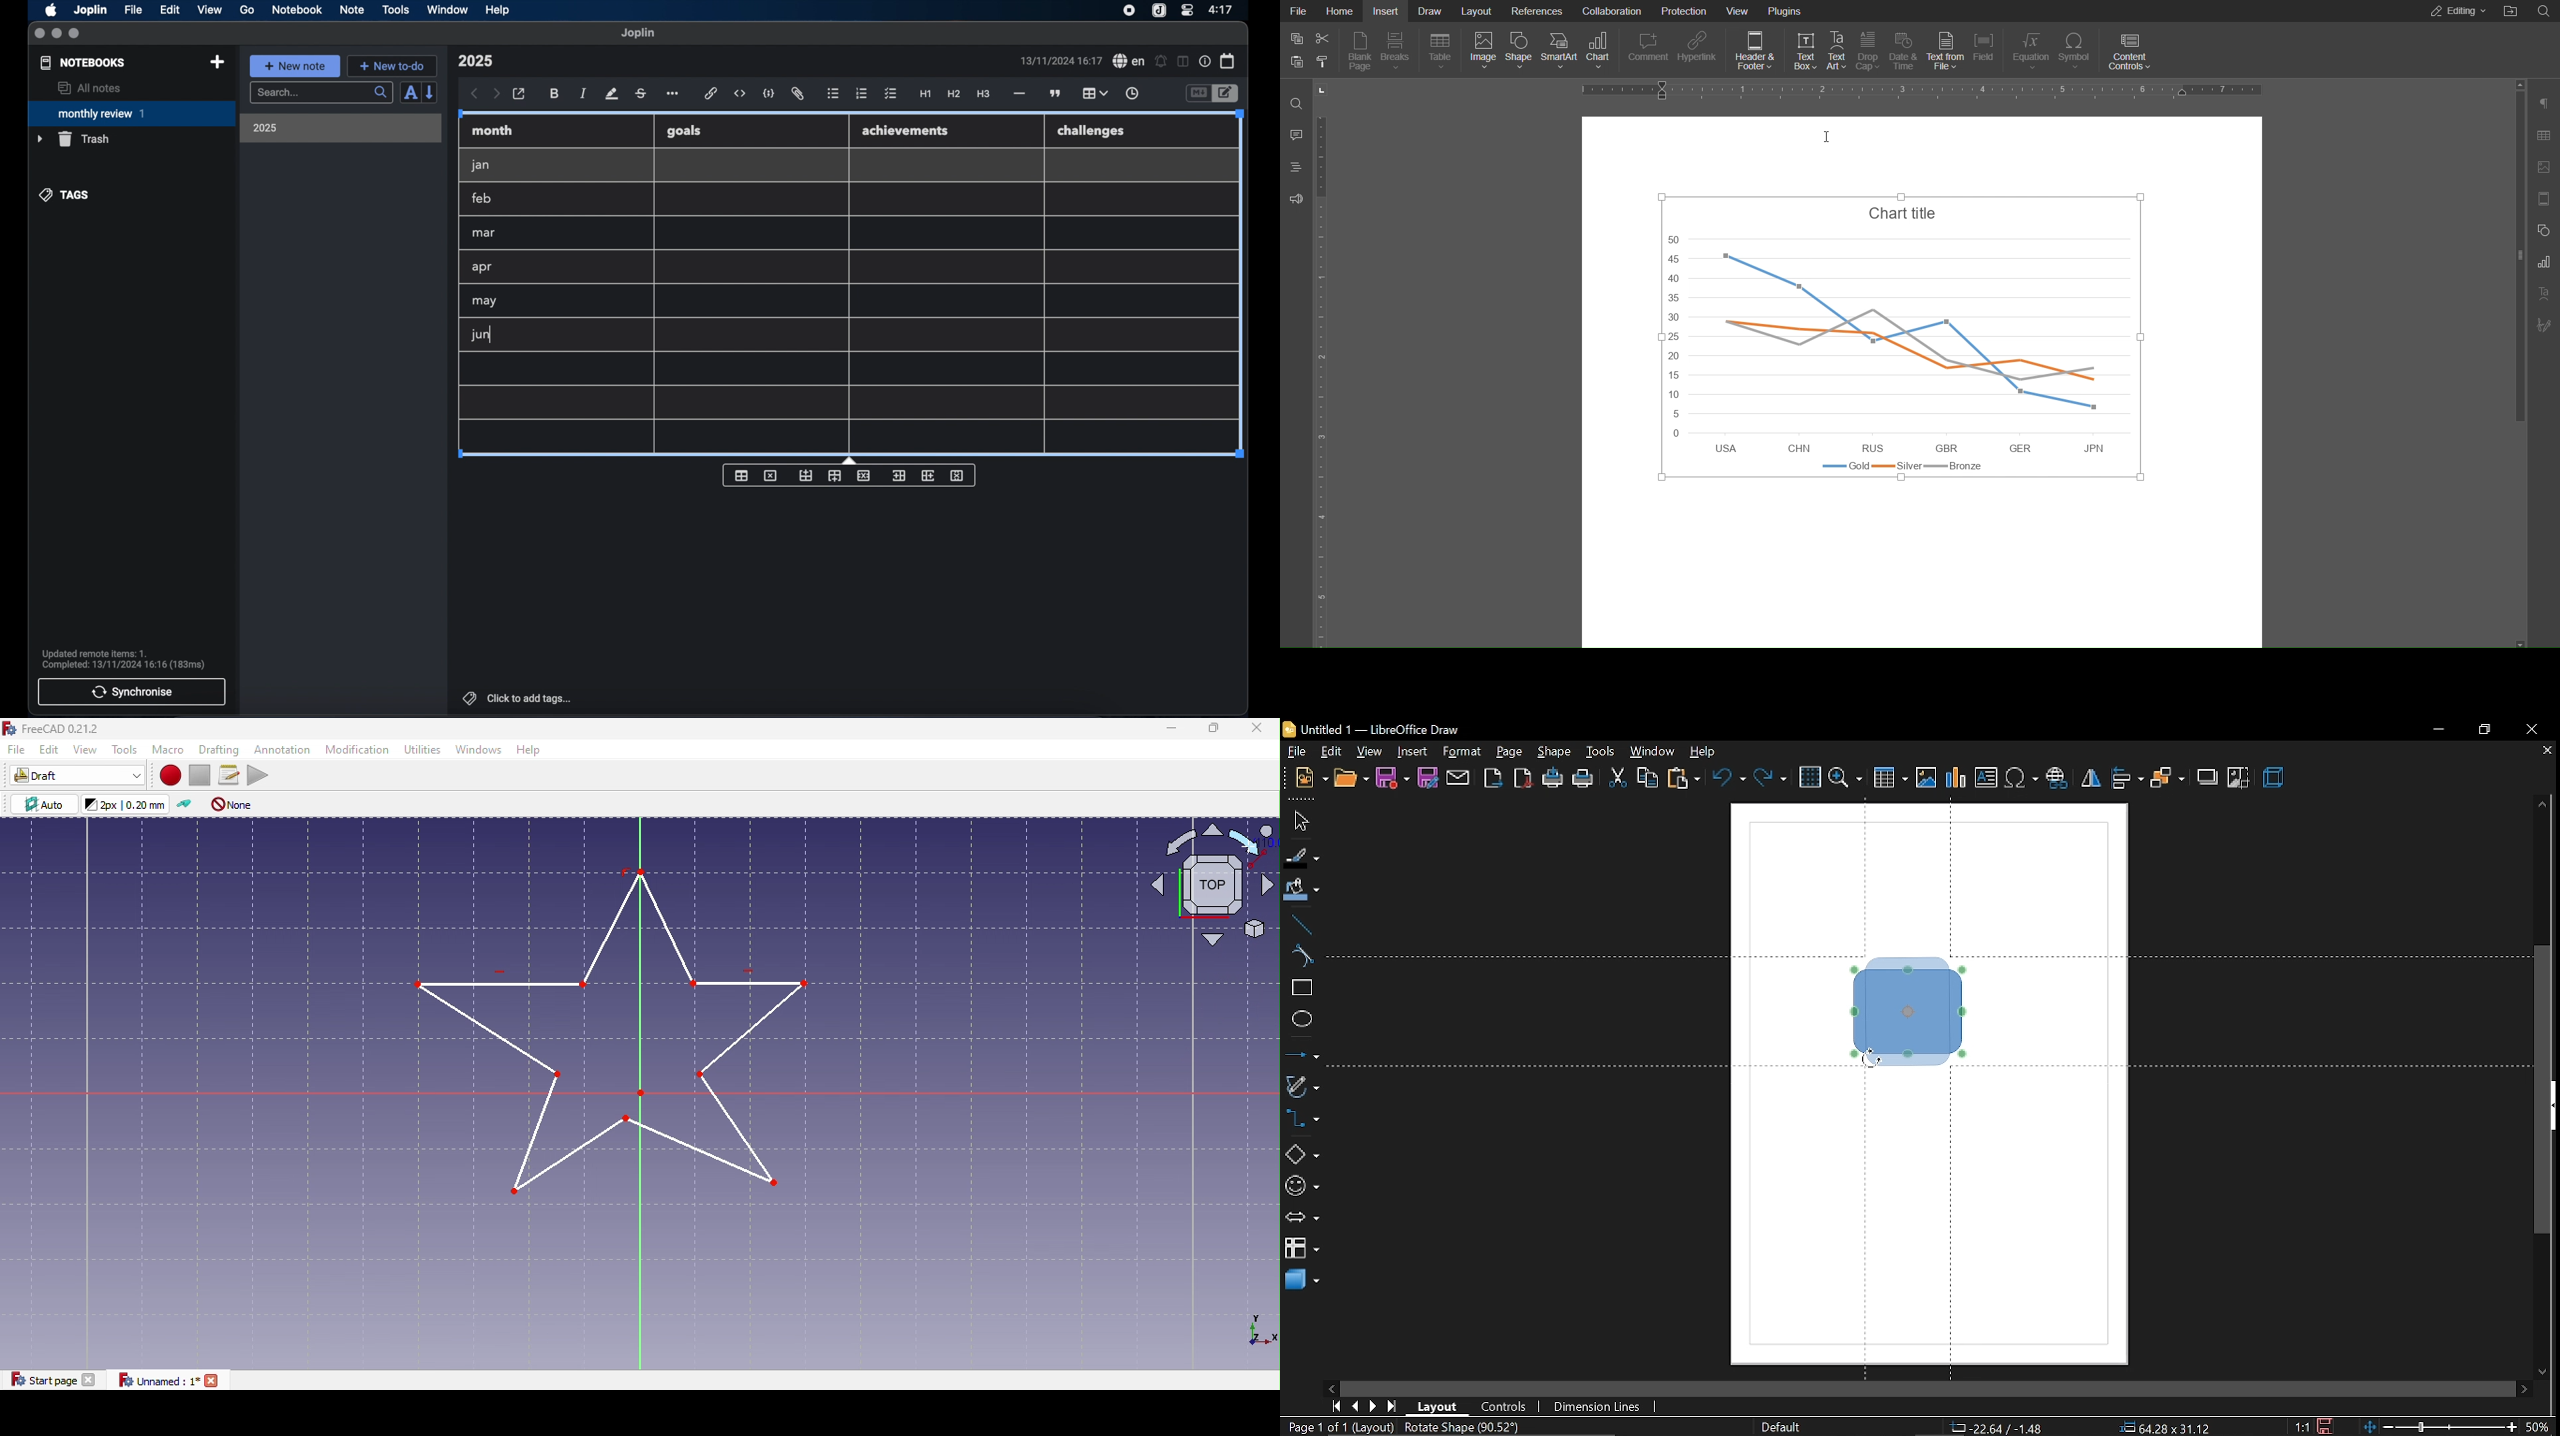  I want to click on heading 1, so click(926, 94).